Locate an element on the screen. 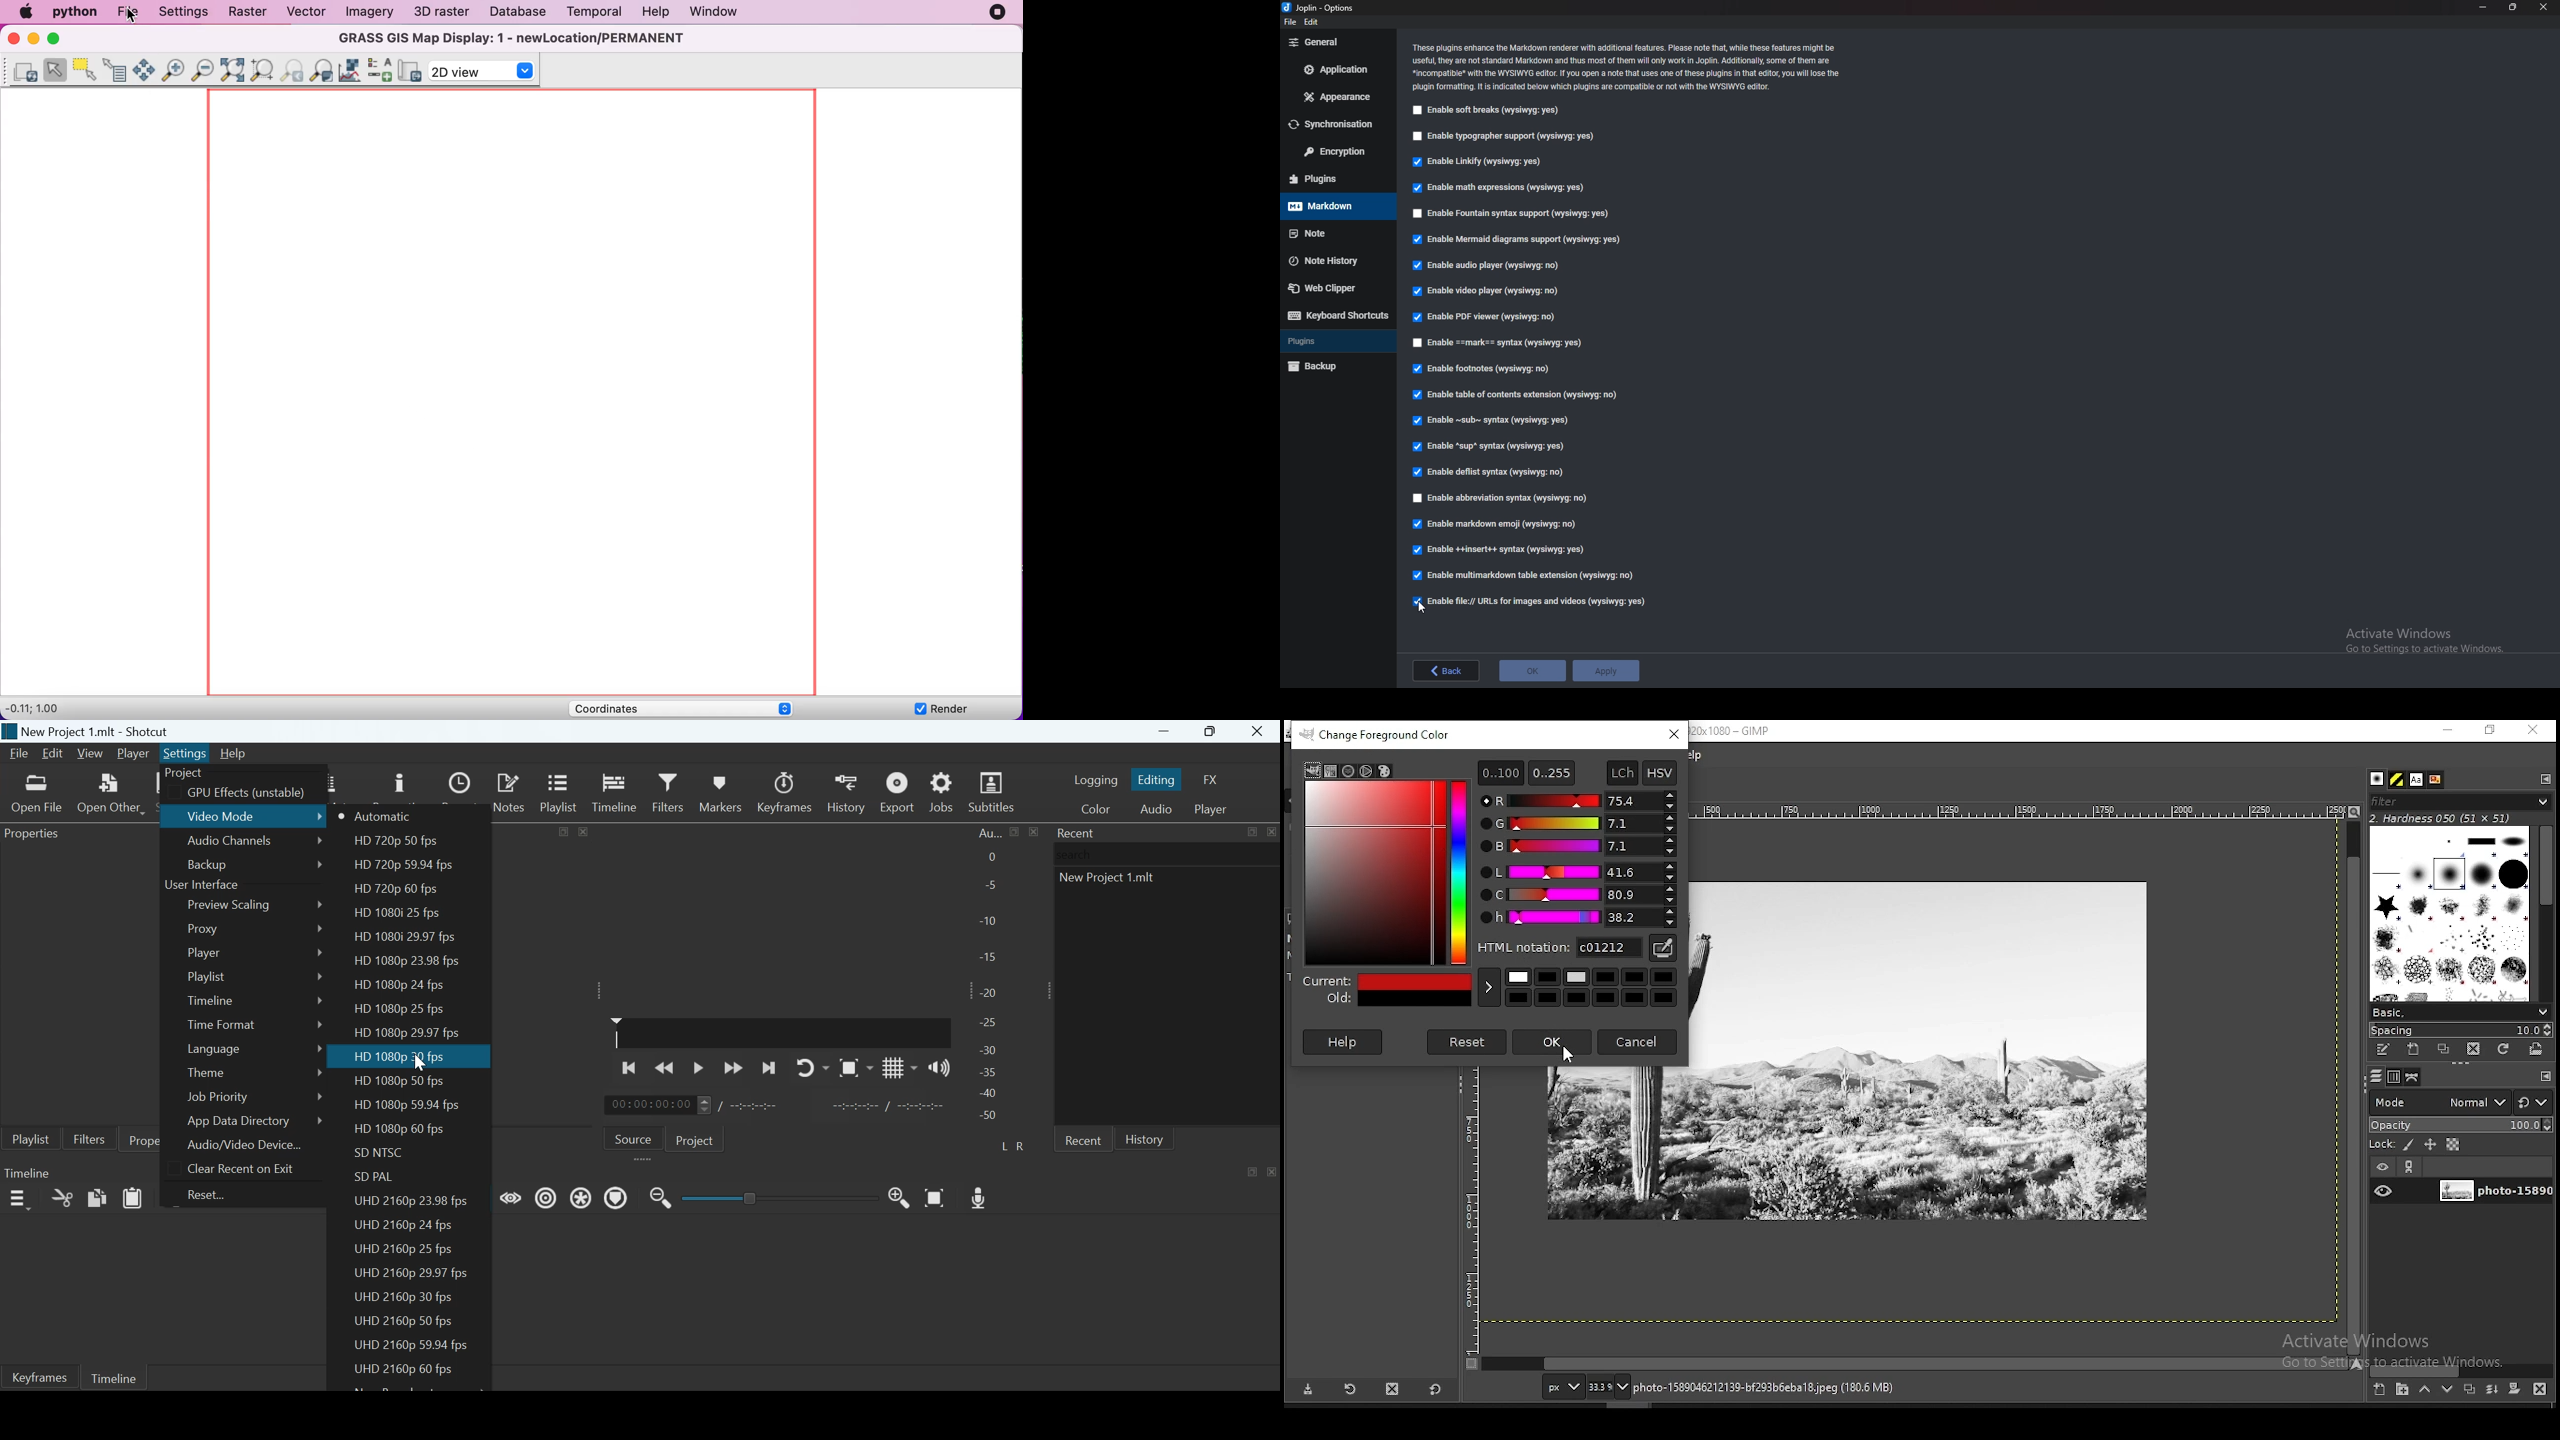 The image size is (2576, 1456). SD PAL is located at coordinates (377, 1177).